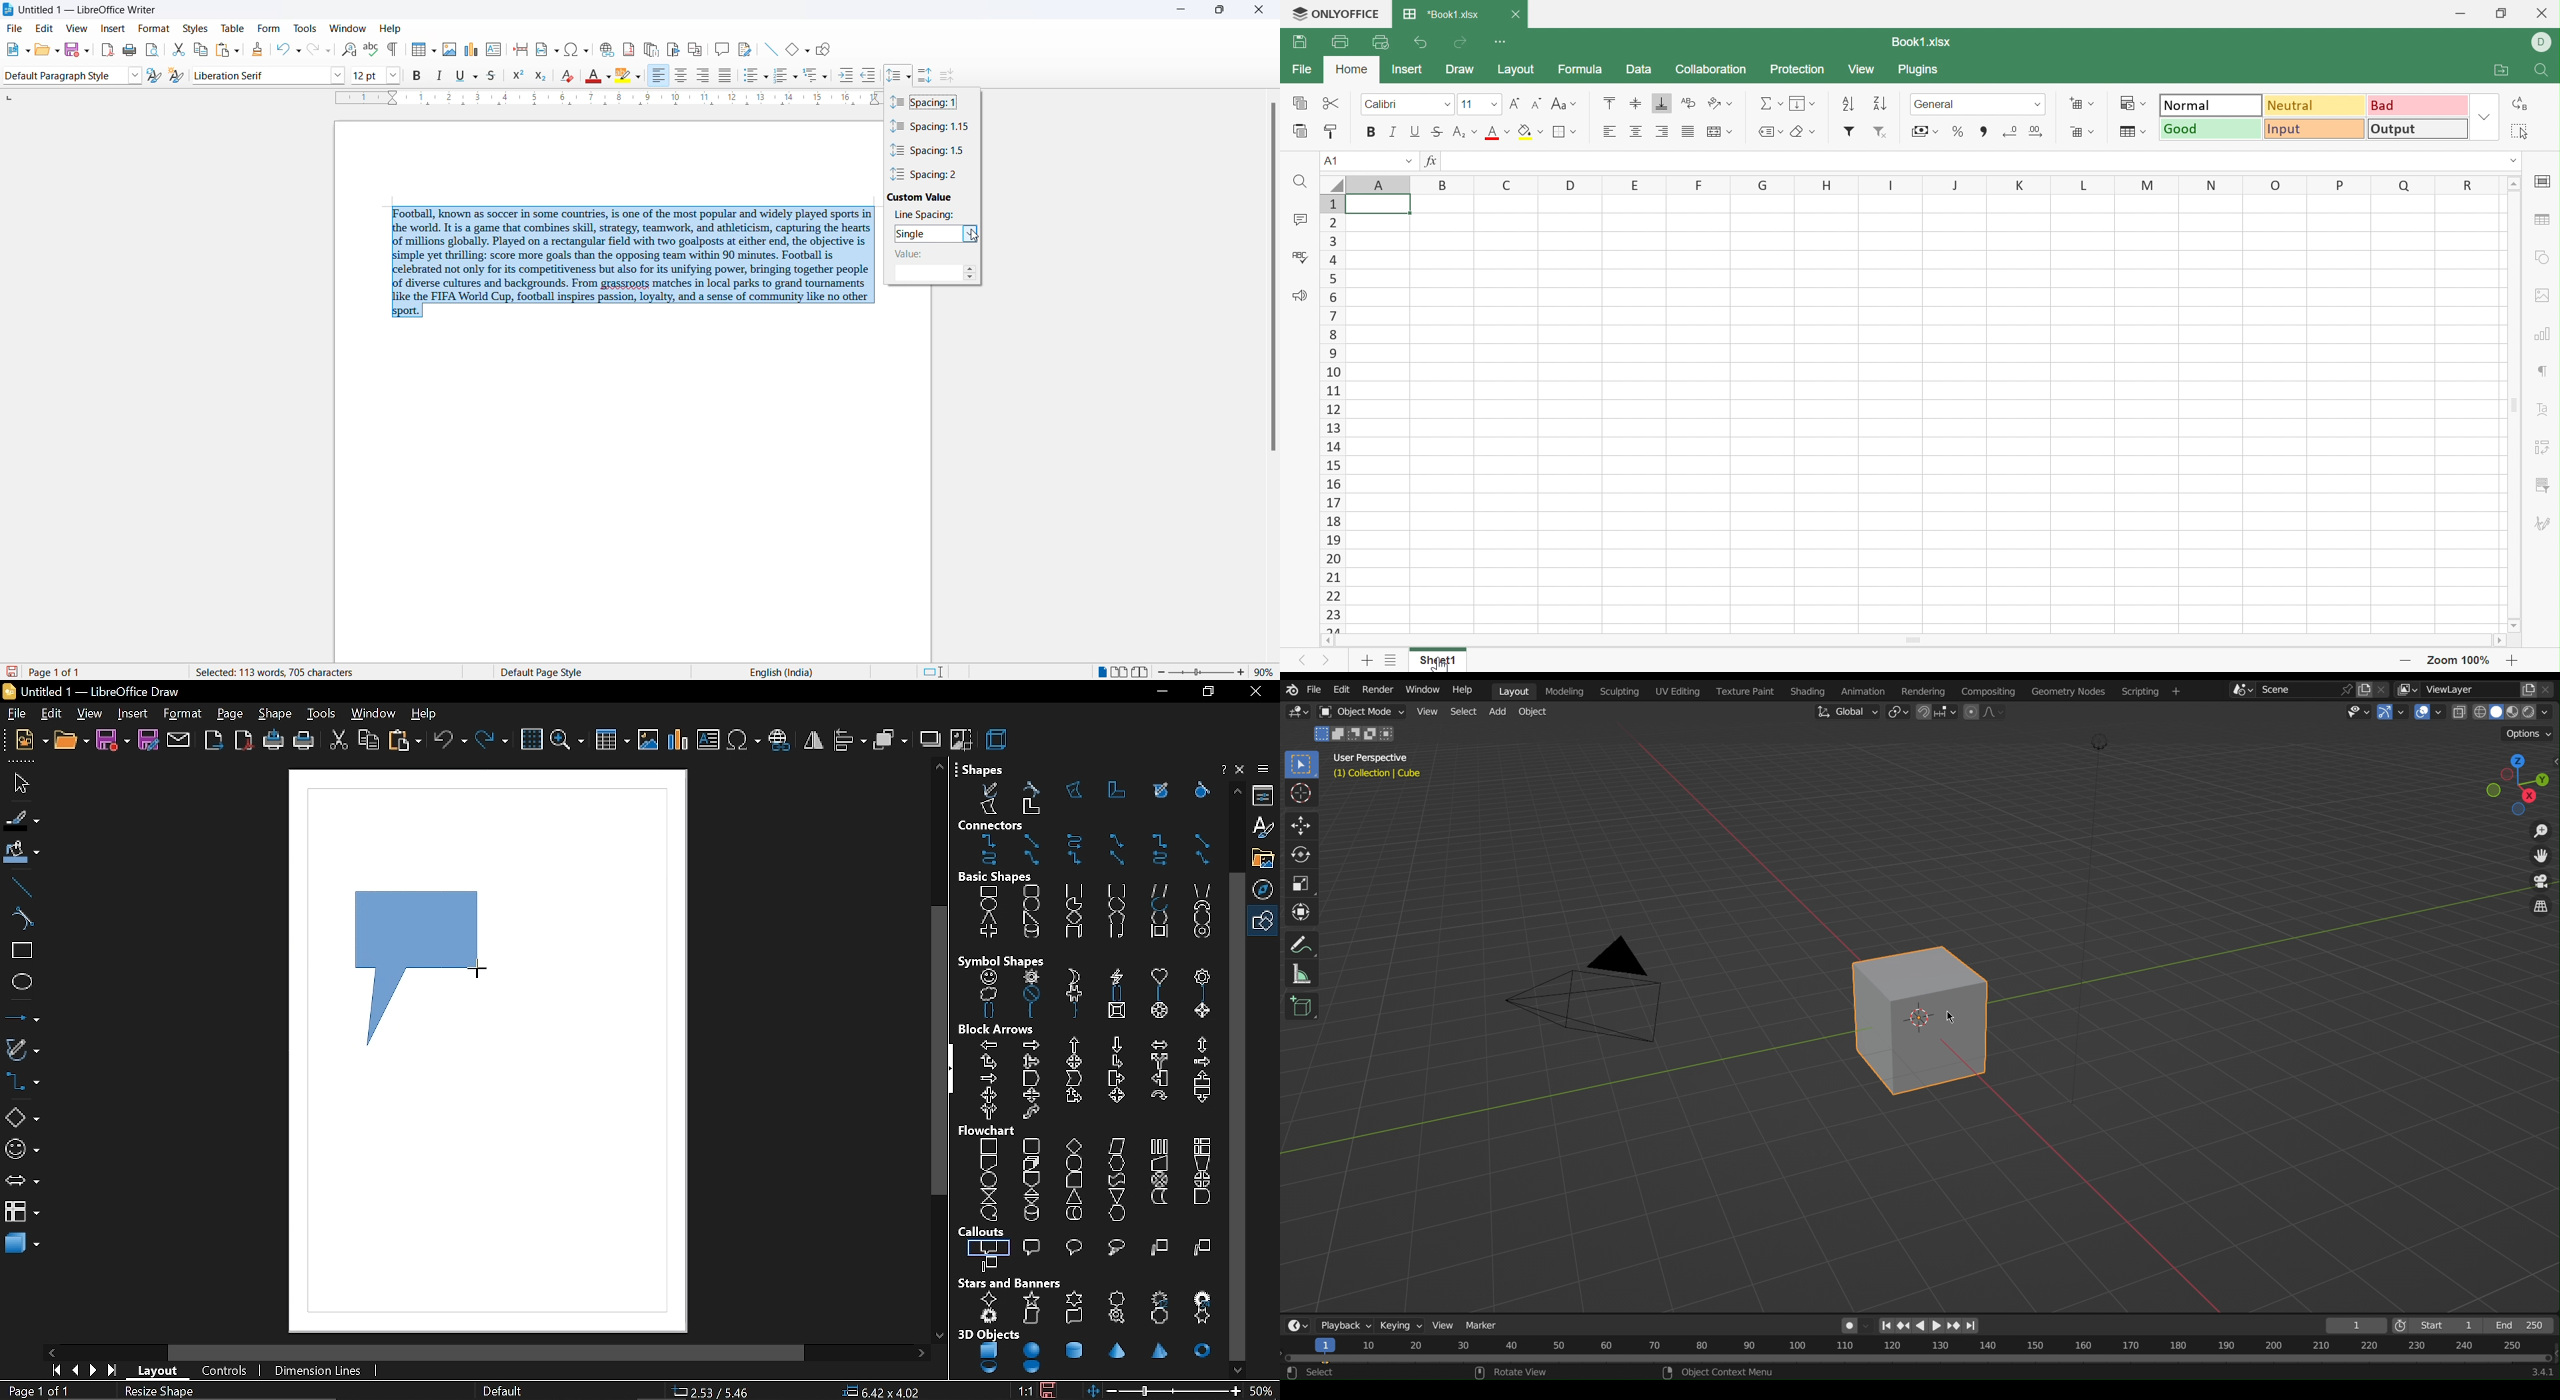 This screenshot has height=1400, width=2576. I want to click on insert endnote, so click(651, 47).